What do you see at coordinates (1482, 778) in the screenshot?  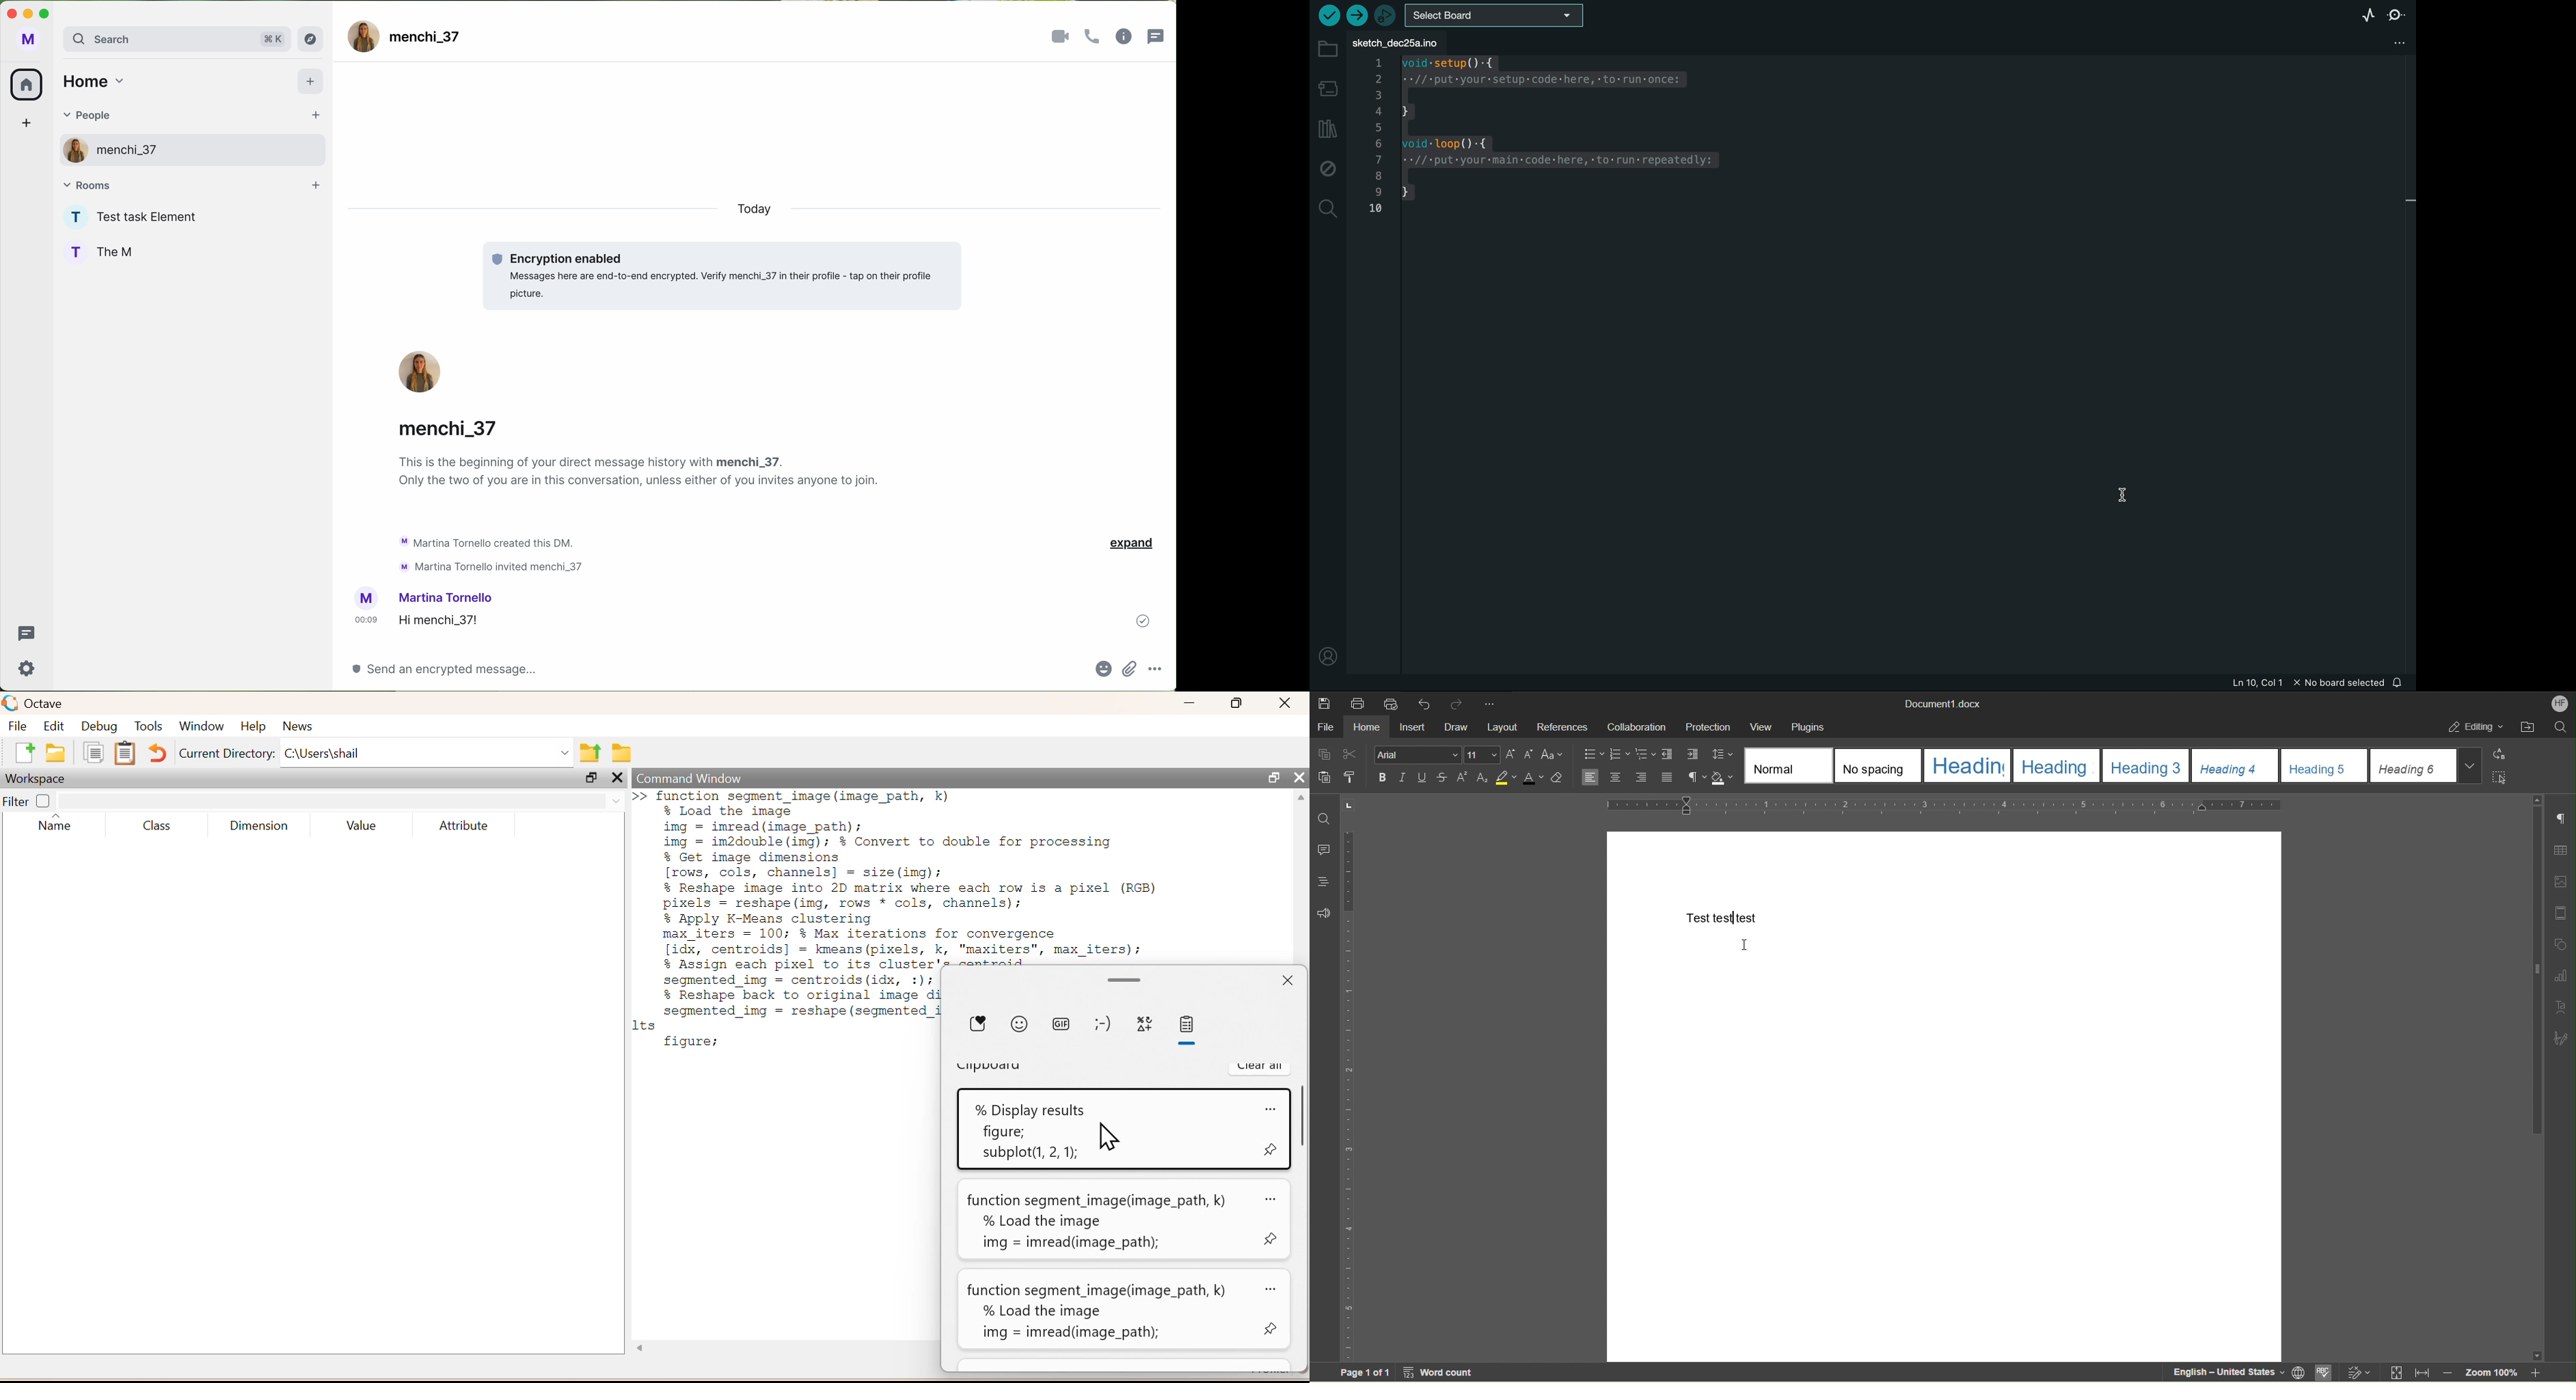 I see `Subscript` at bounding box center [1482, 778].